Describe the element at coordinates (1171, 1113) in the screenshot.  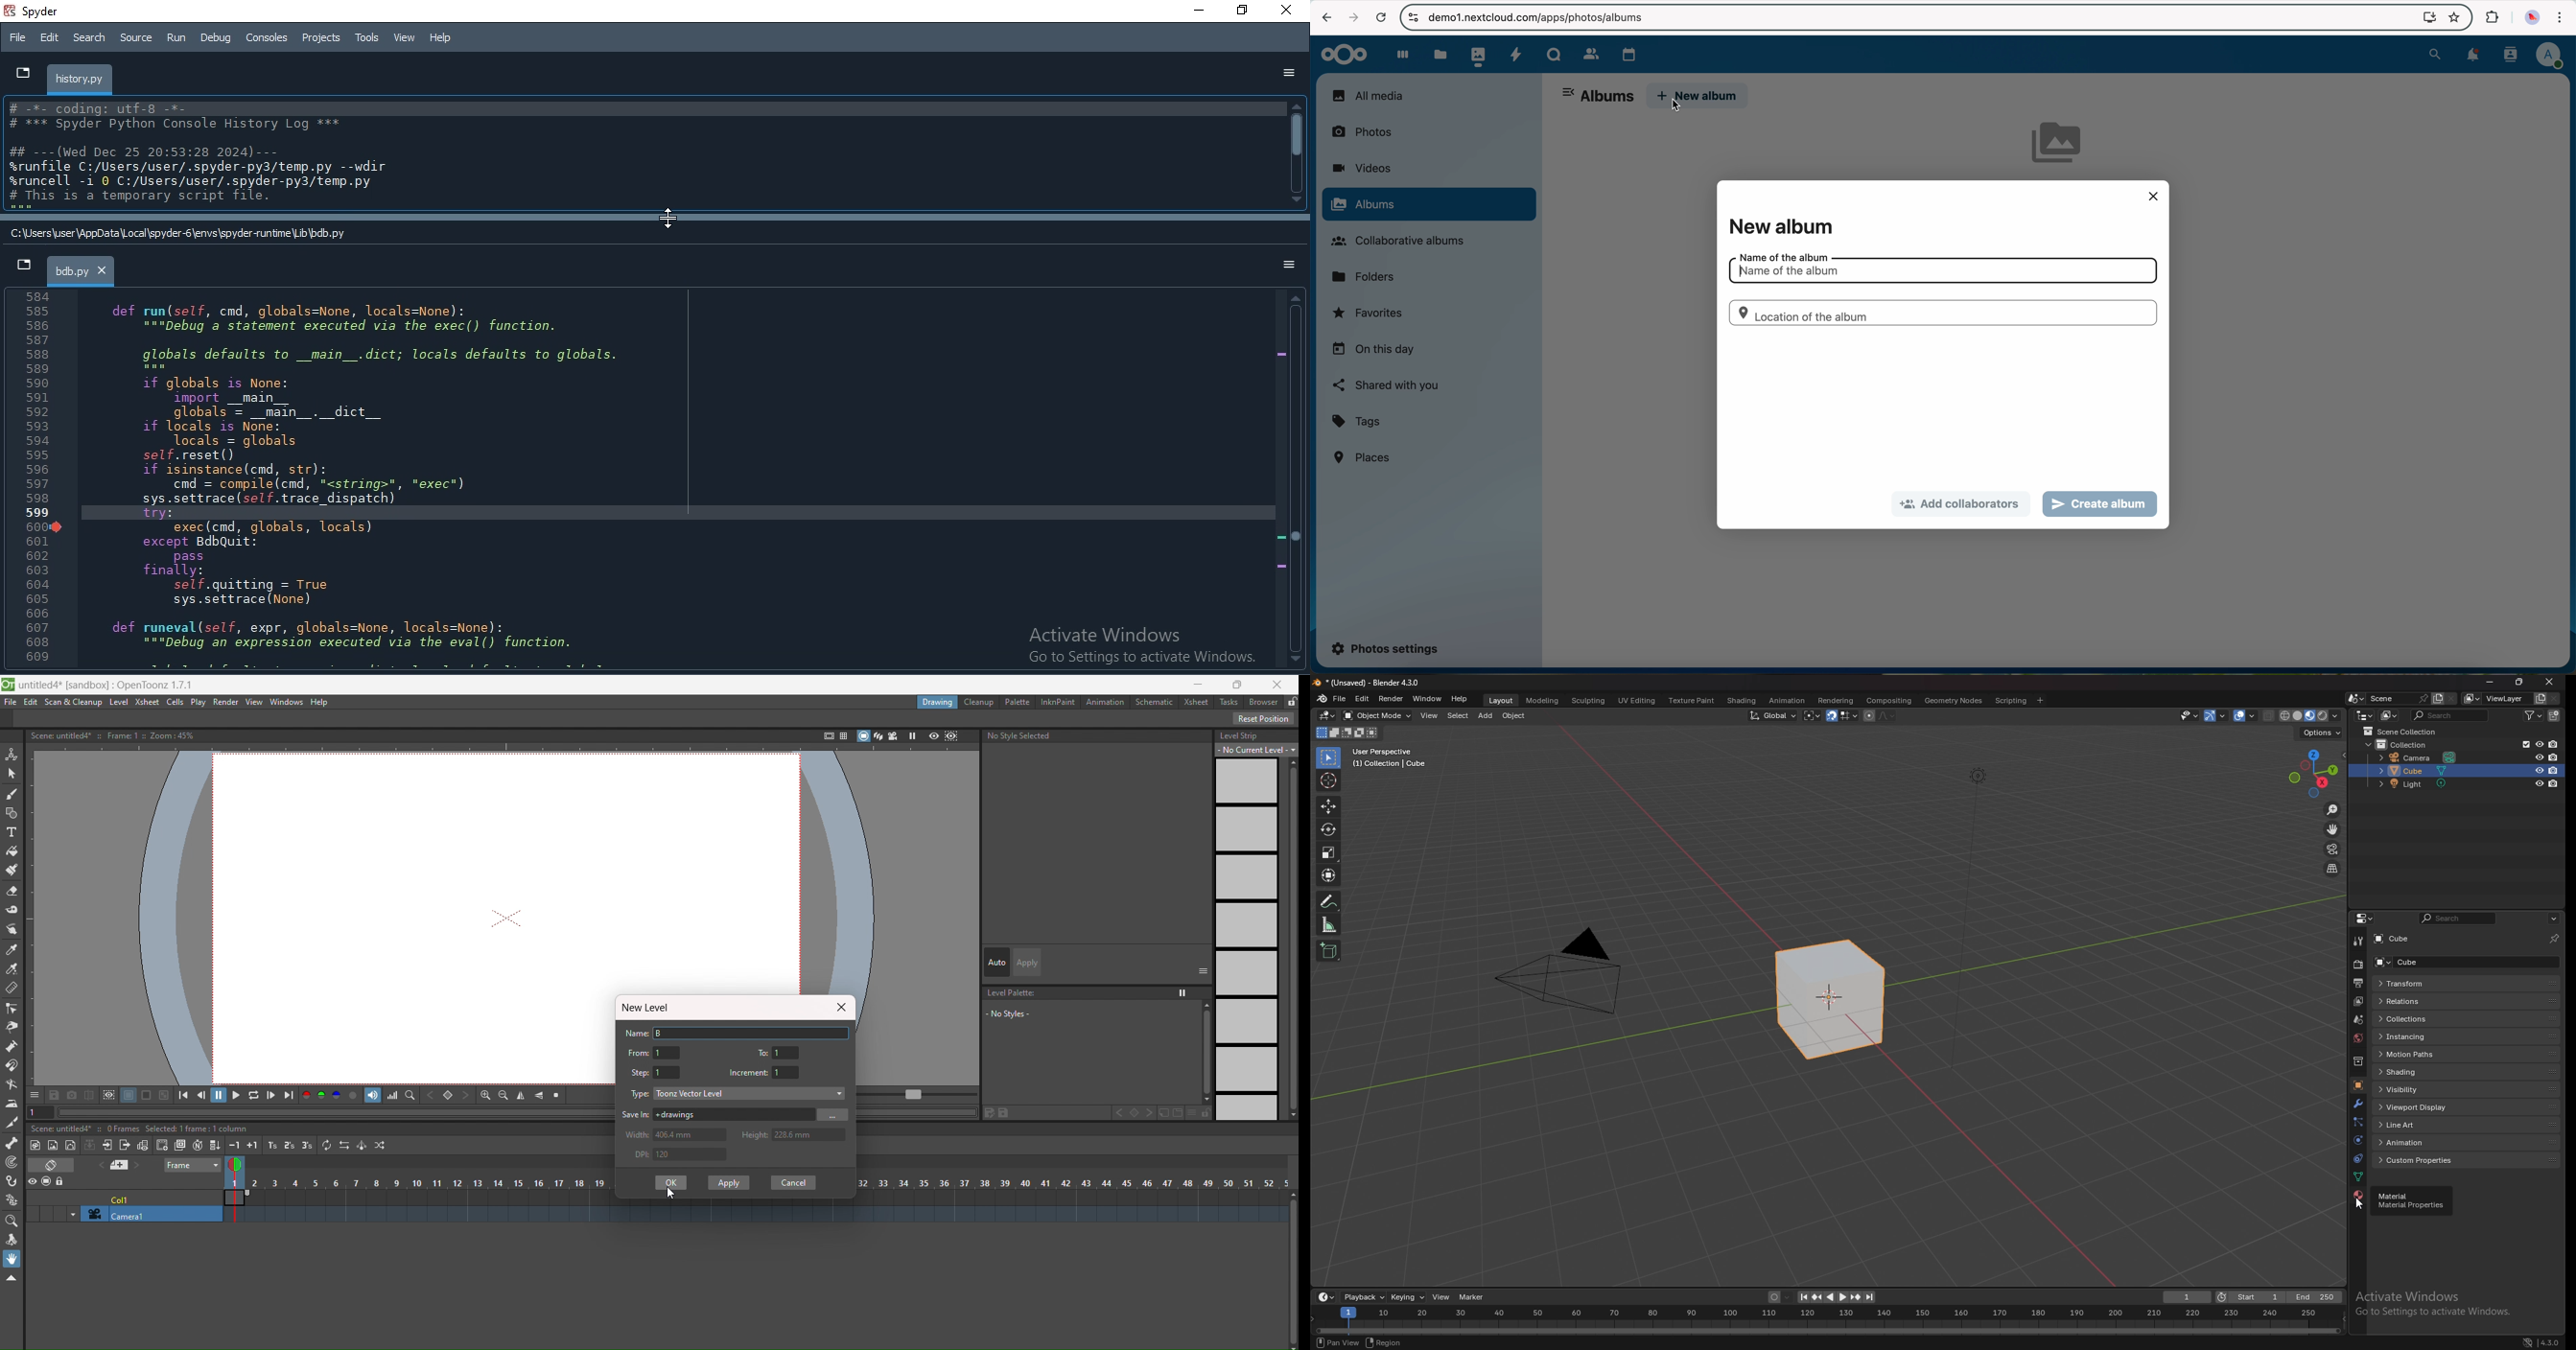
I see `file and folder` at that location.